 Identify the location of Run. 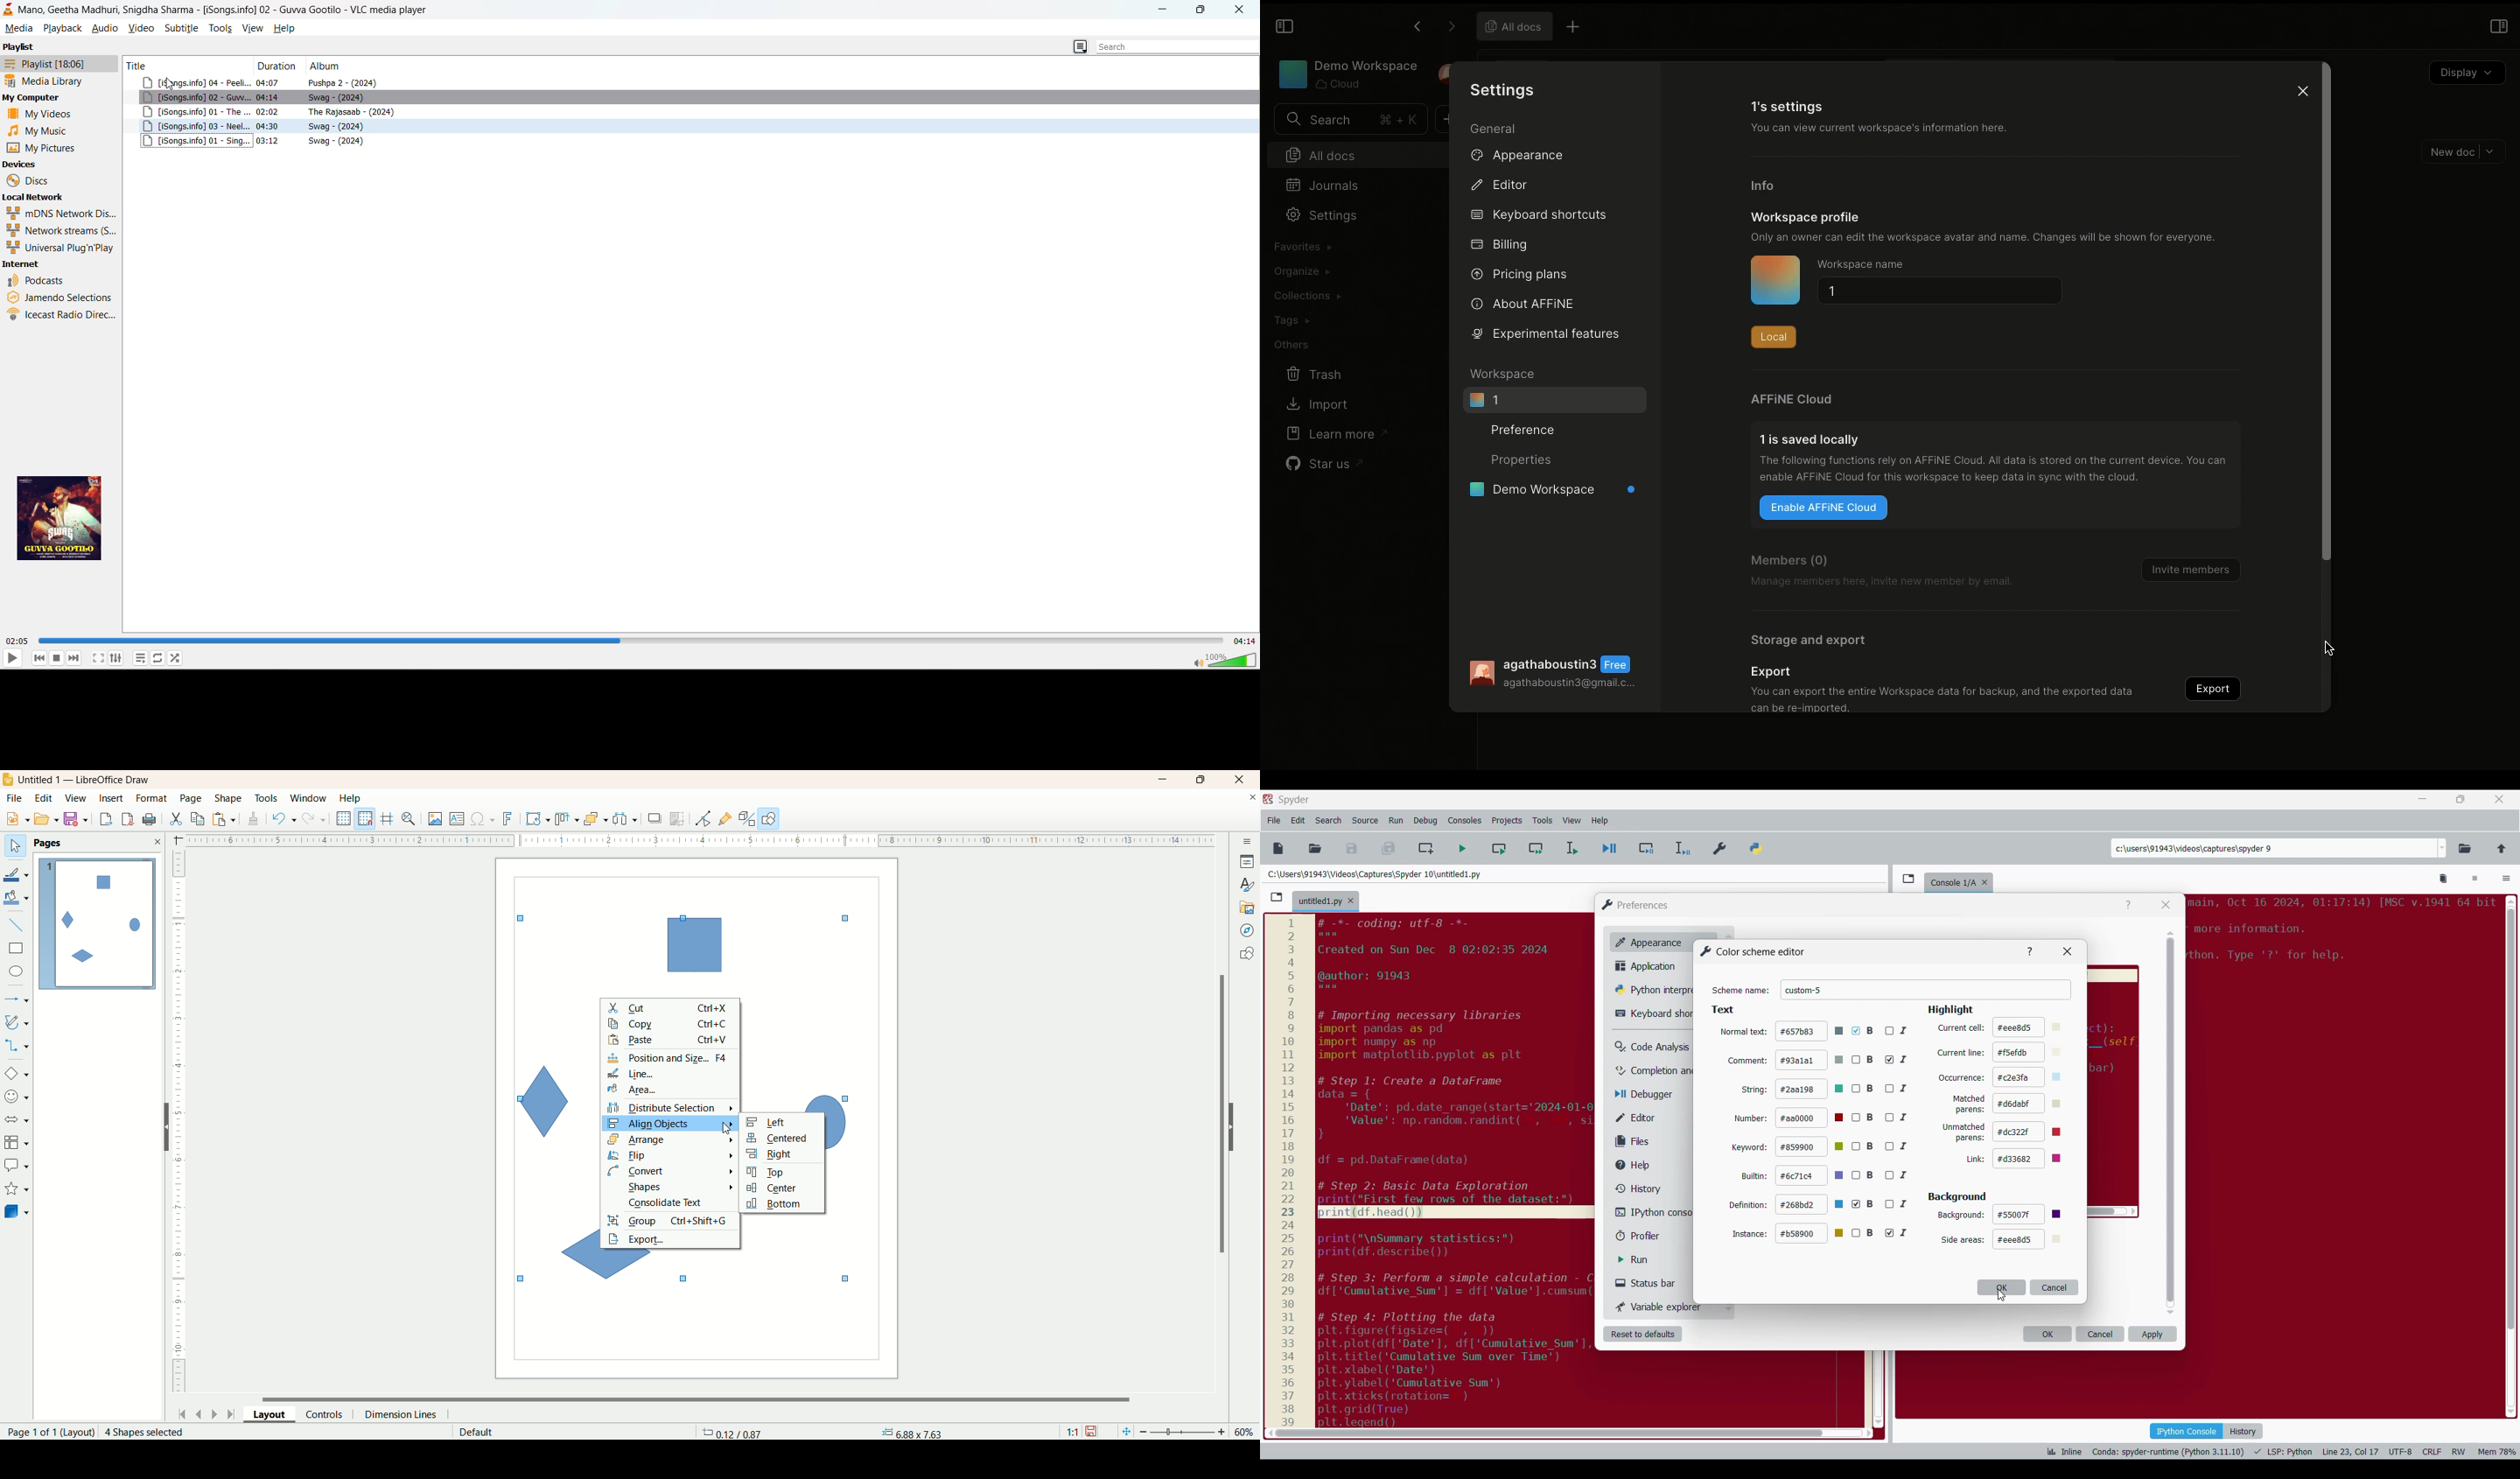
(1643, 1260).